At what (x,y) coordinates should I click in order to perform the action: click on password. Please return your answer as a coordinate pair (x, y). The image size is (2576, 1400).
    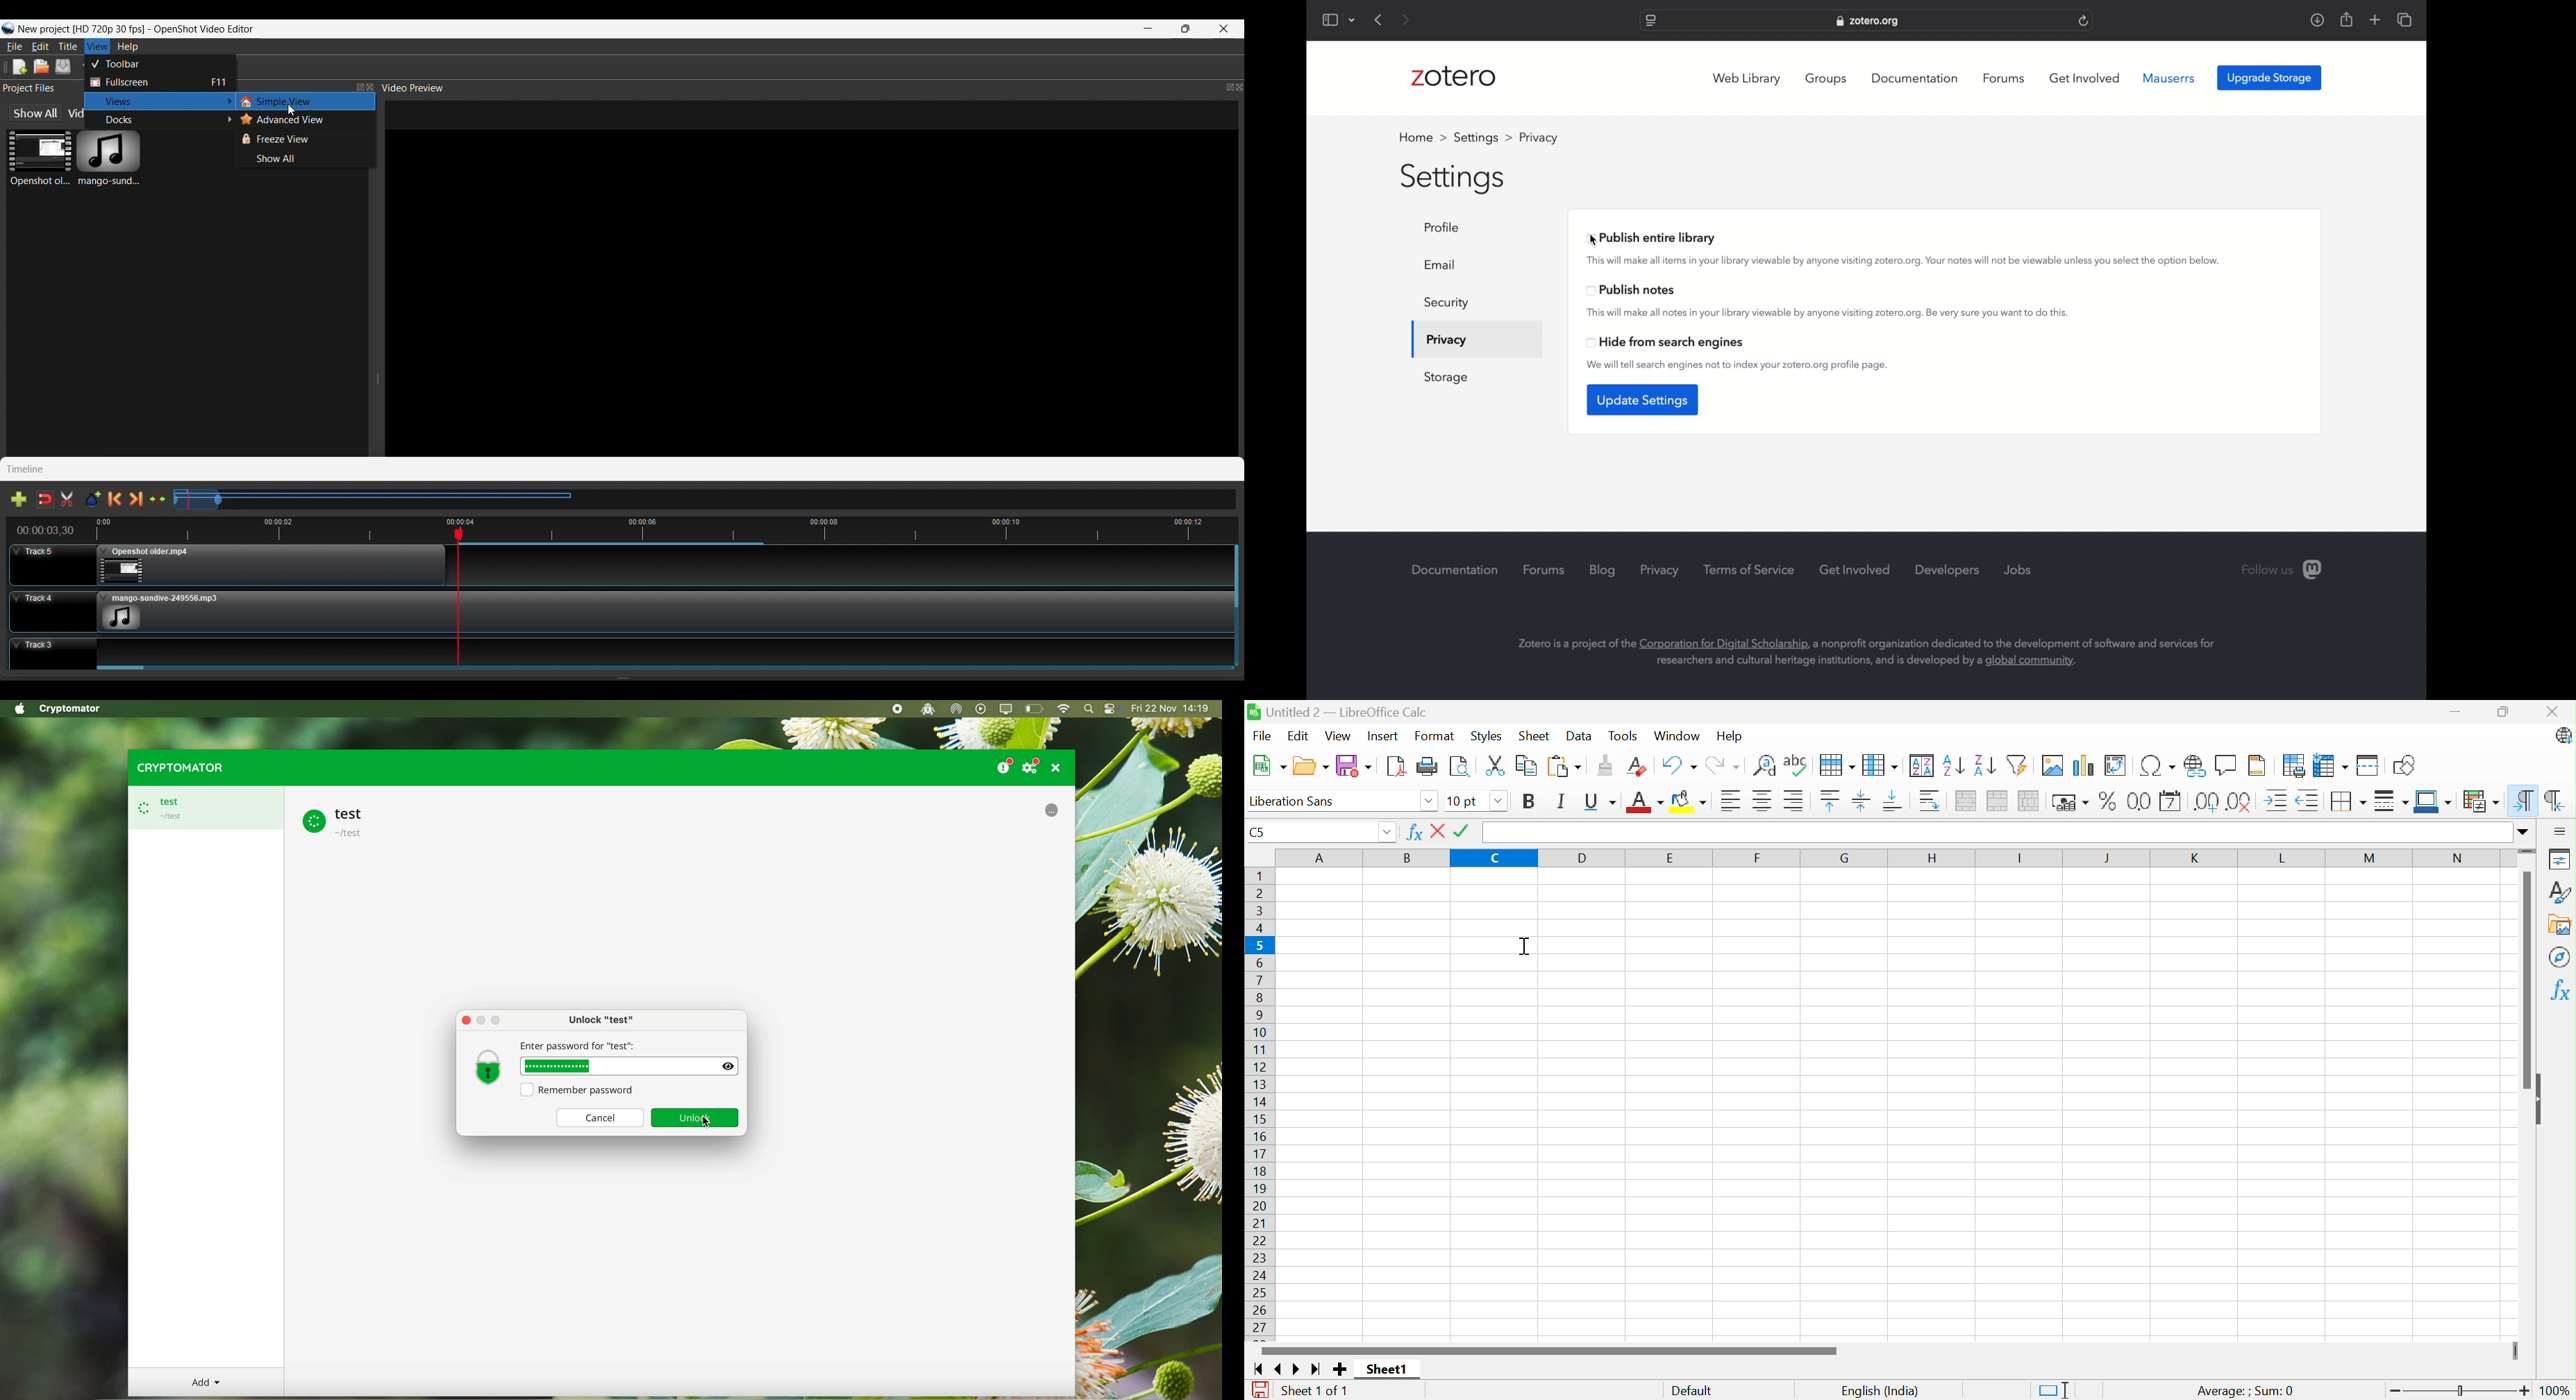
    Looking at the image, I should click on (559, 1066).